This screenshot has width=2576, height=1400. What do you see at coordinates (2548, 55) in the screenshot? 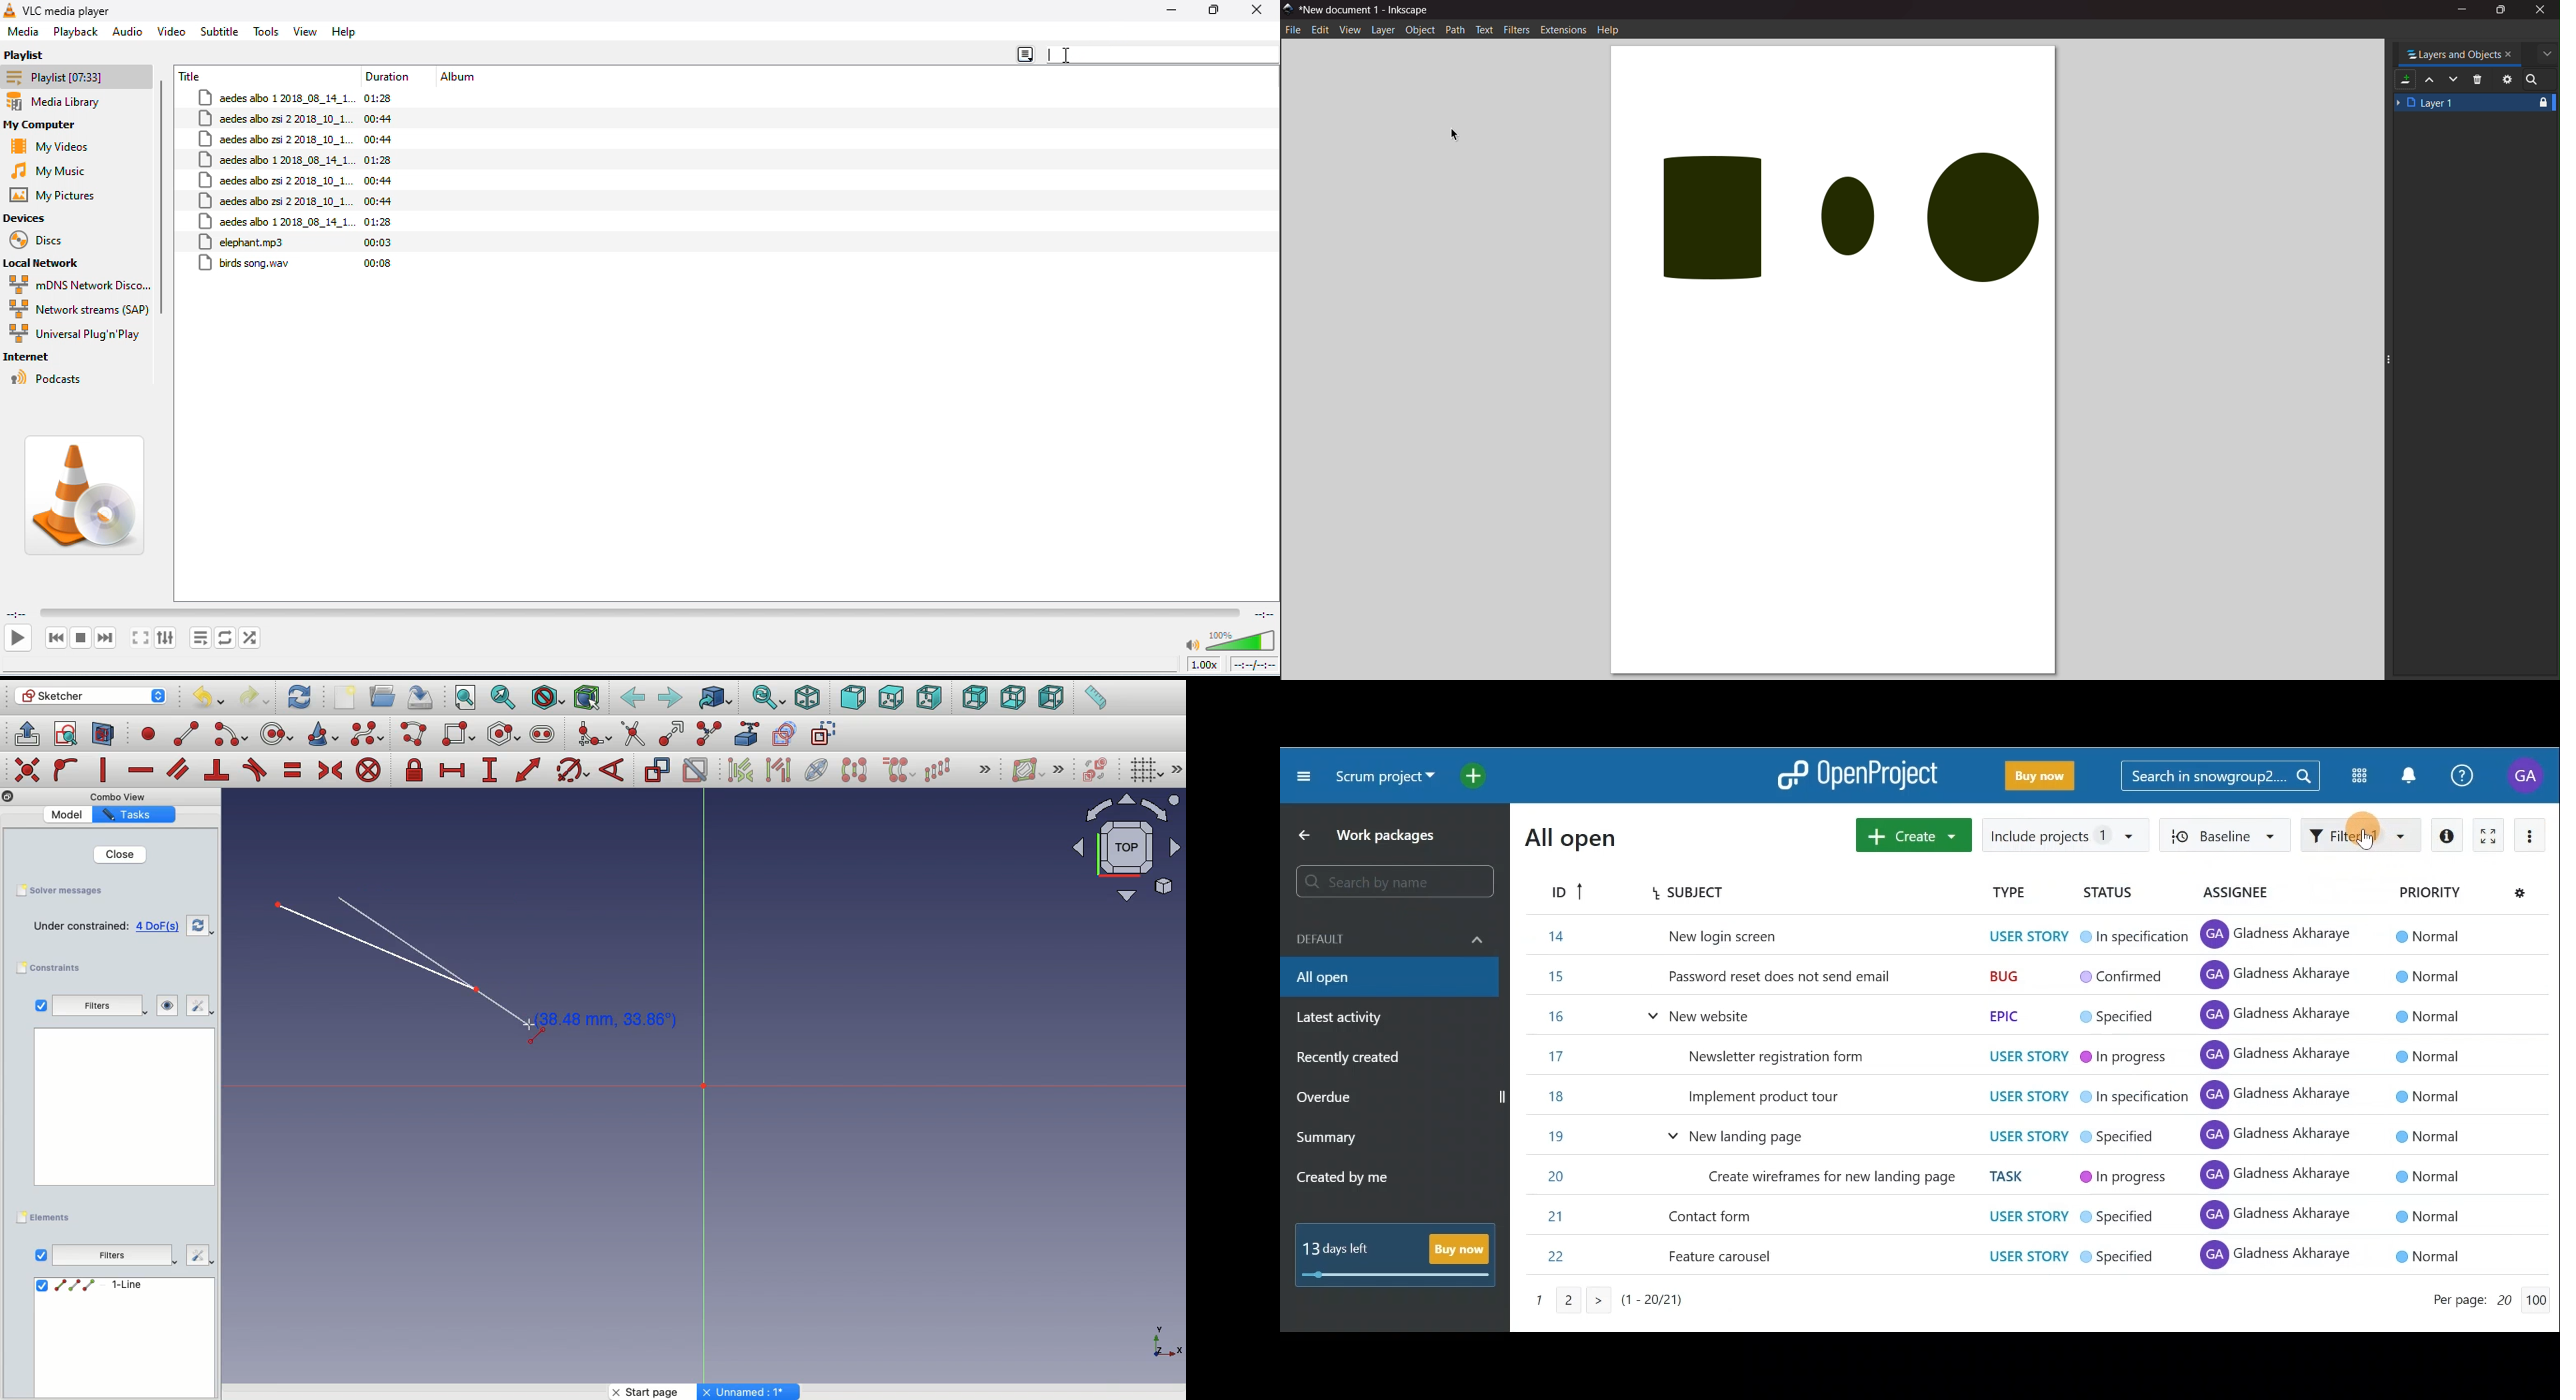
I see `more` at bounding box center [2548, 55].